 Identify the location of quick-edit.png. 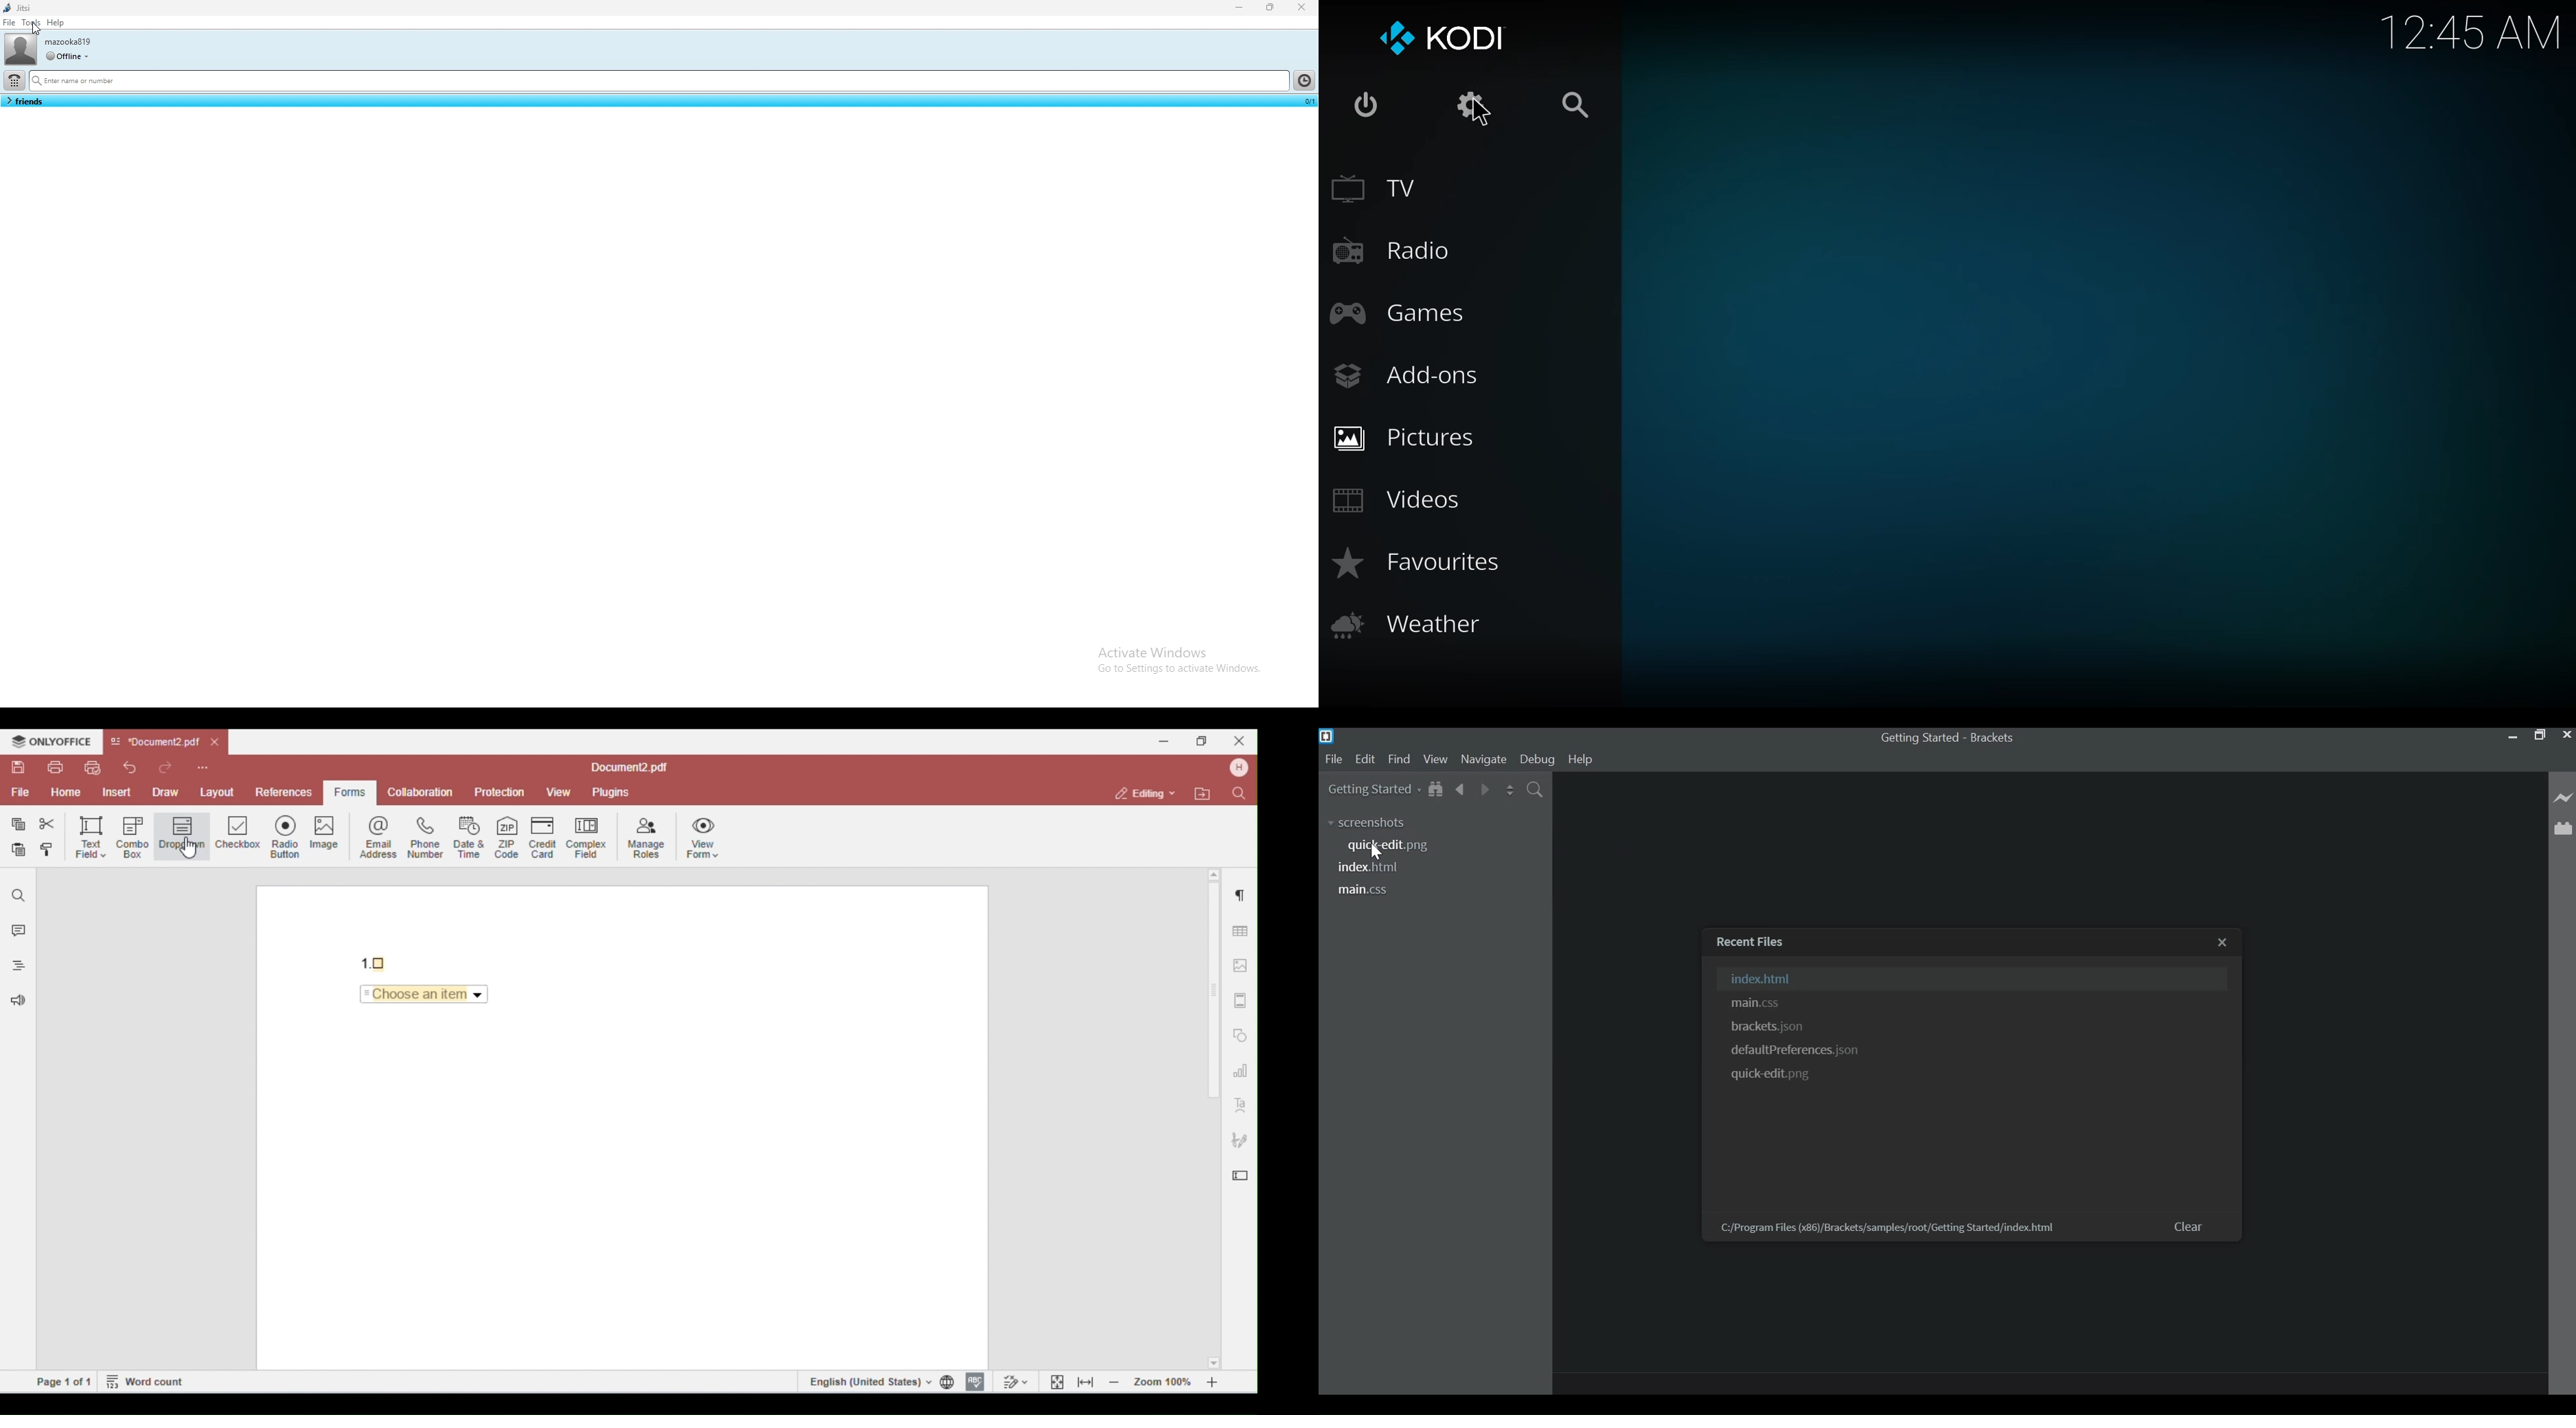
(1775, 1076).